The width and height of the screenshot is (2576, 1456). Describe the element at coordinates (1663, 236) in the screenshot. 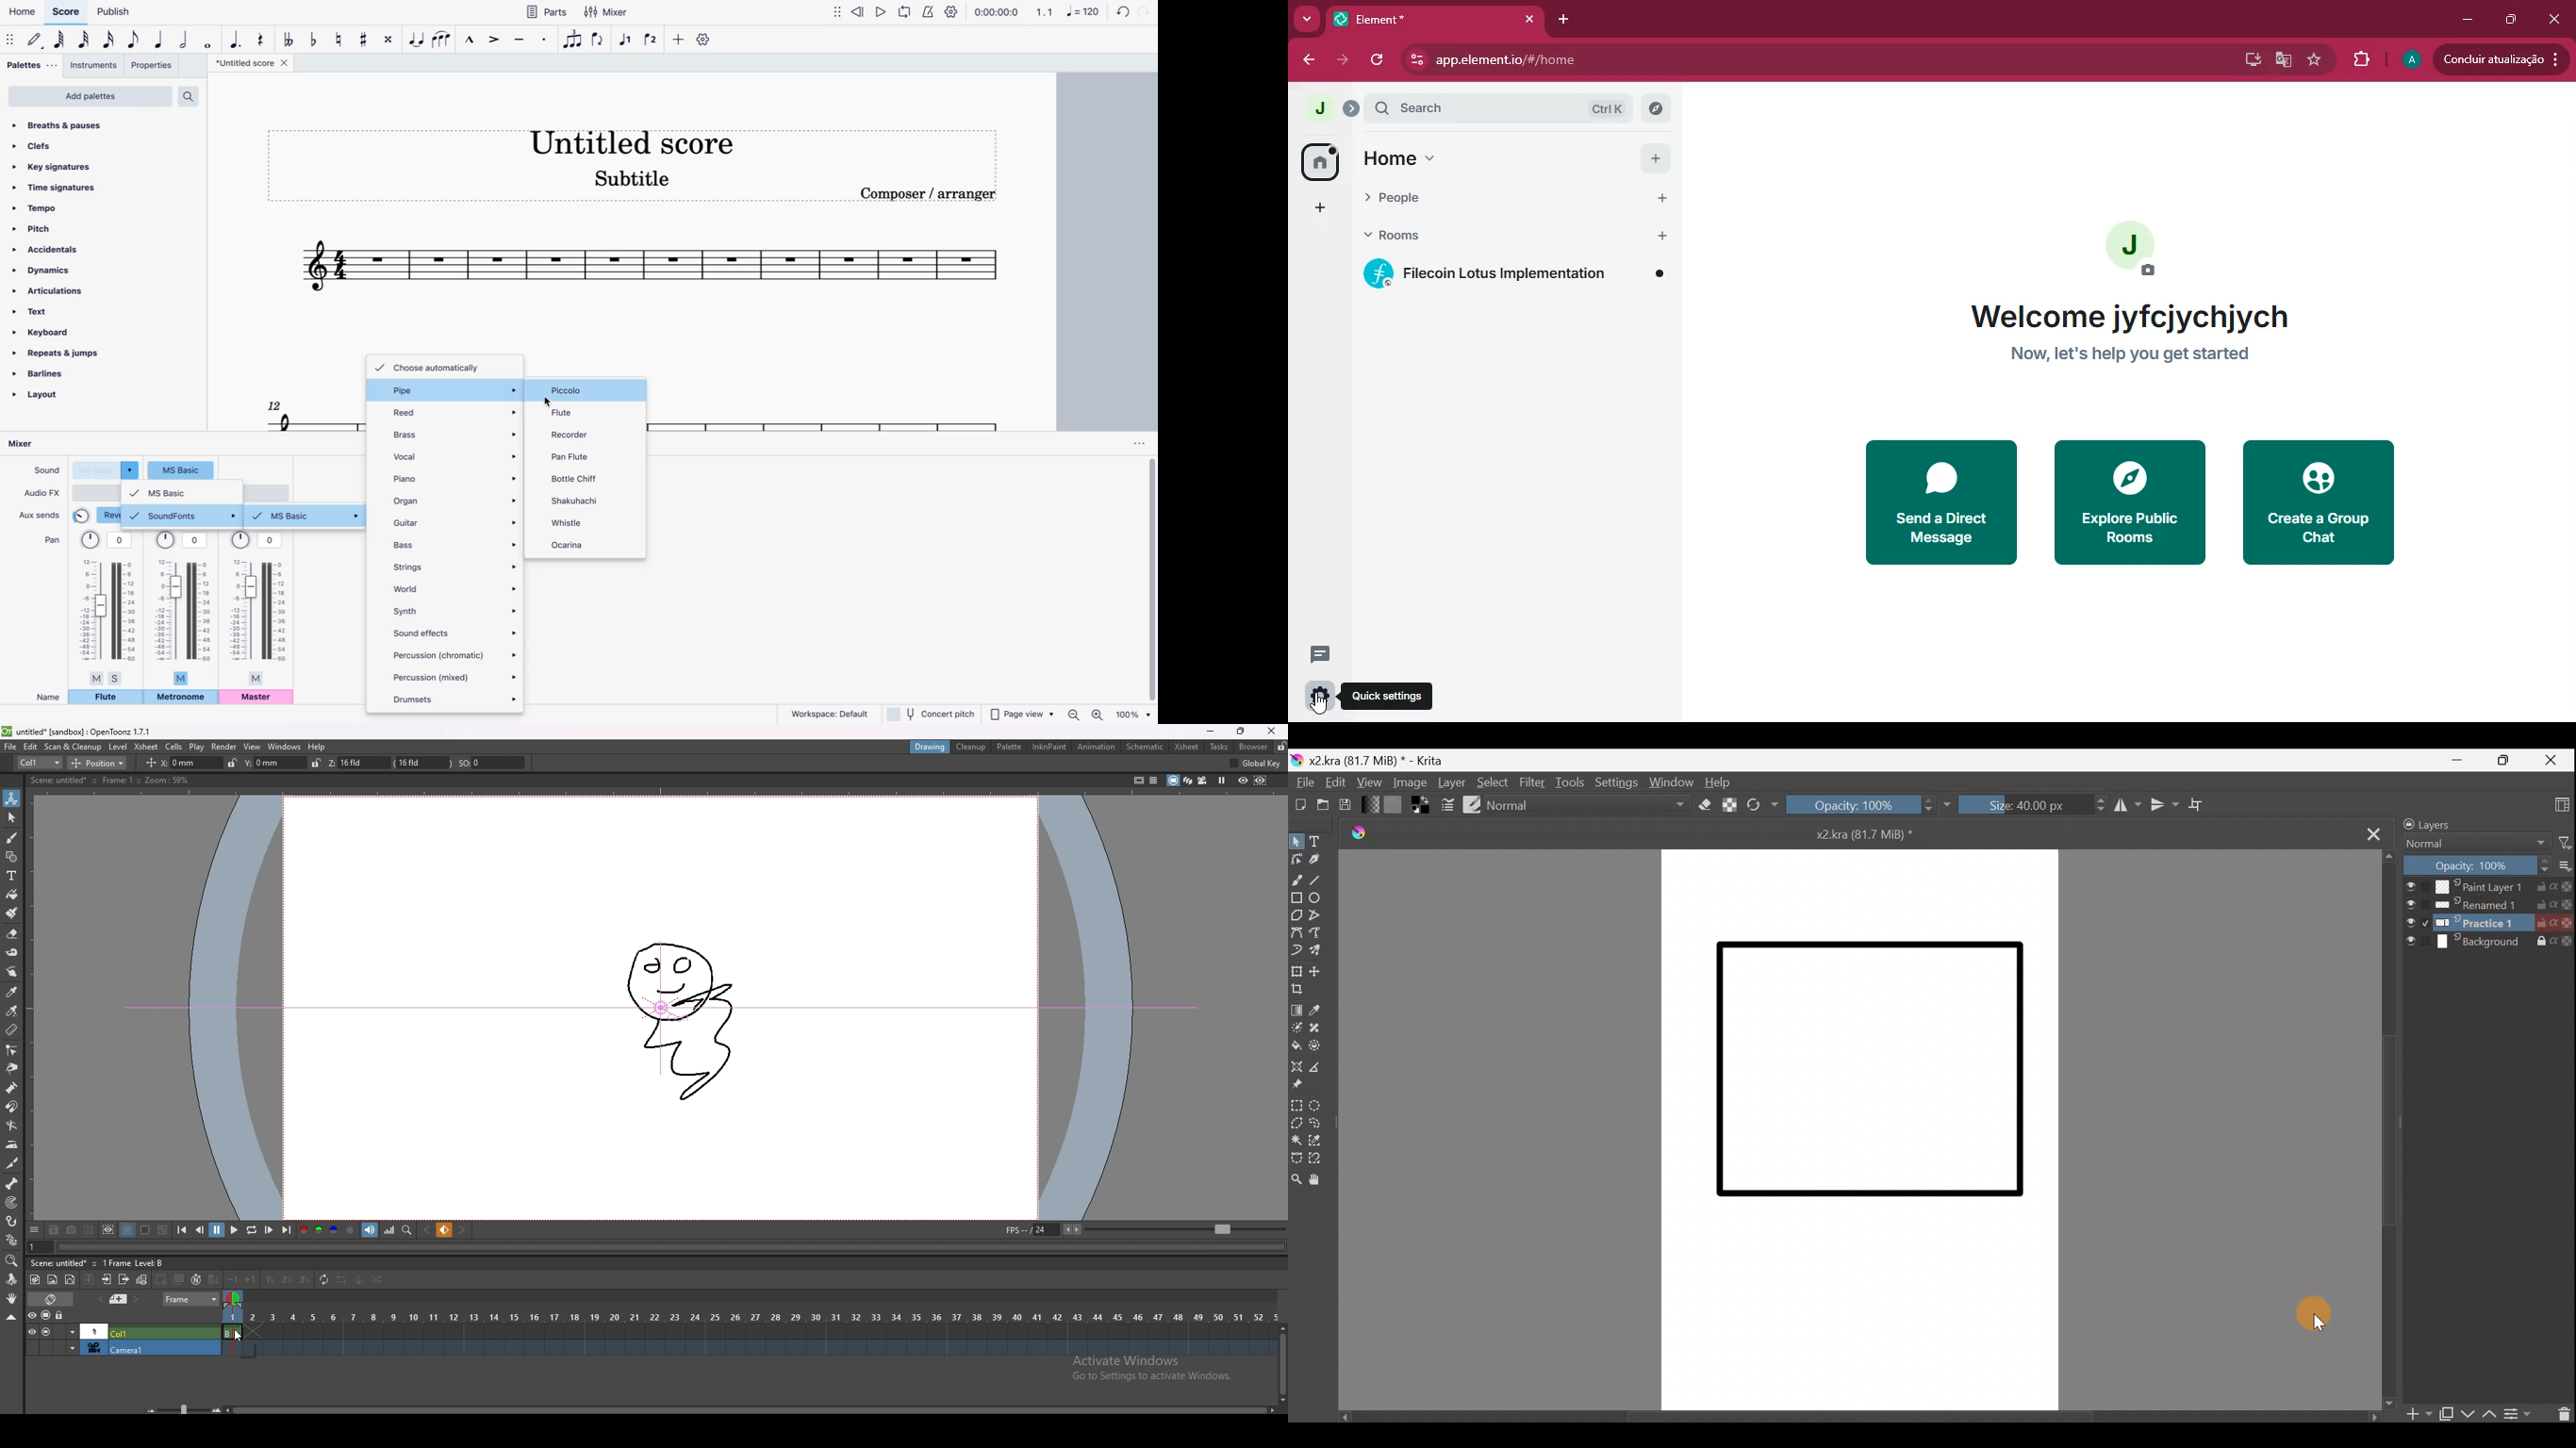

I see `add room` at that location.